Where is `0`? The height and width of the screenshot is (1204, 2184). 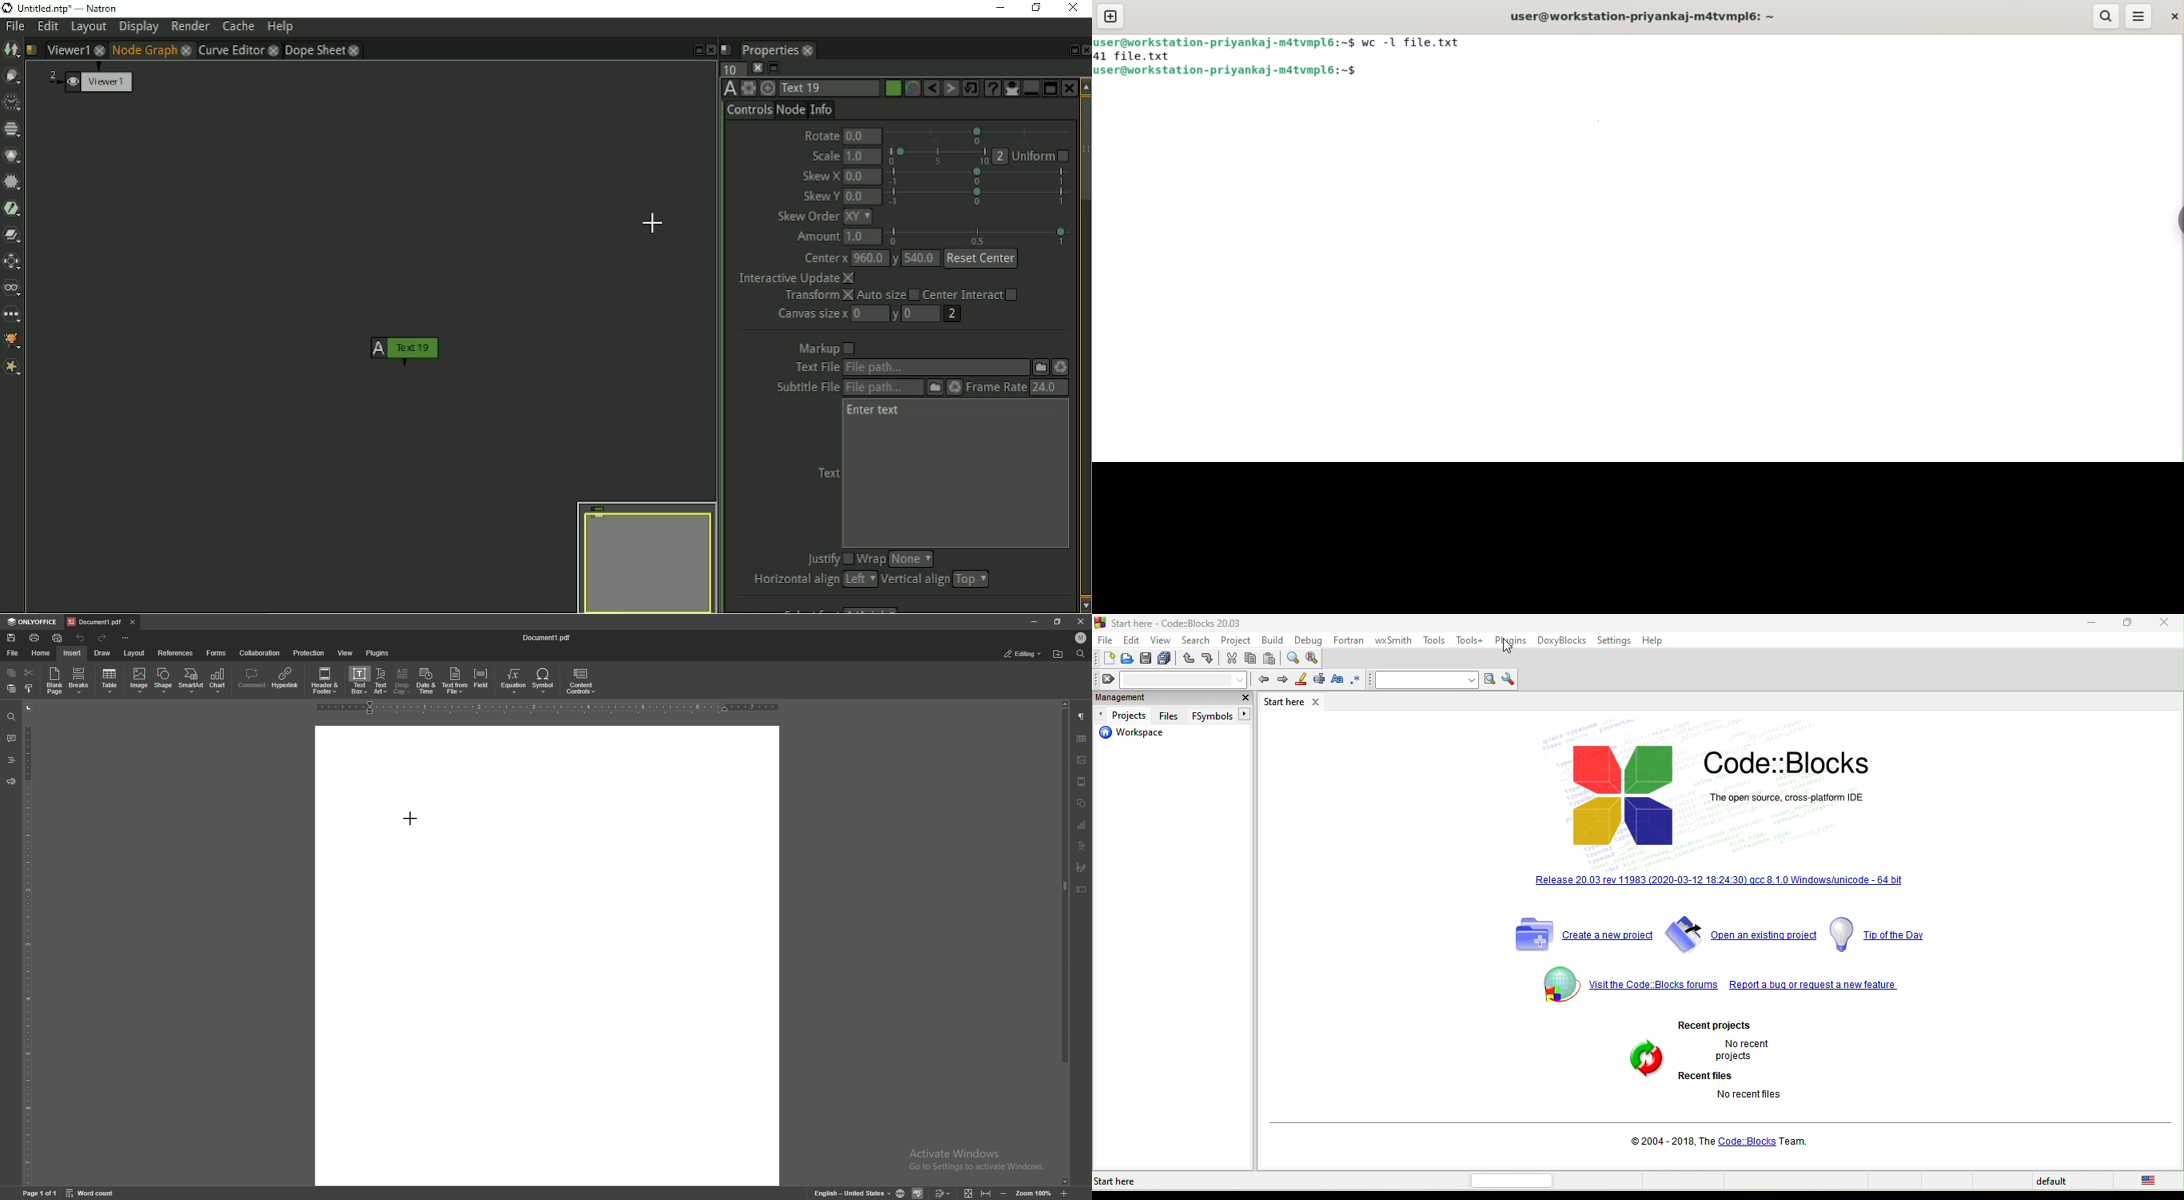 0 is located at coordinates (868, 313).